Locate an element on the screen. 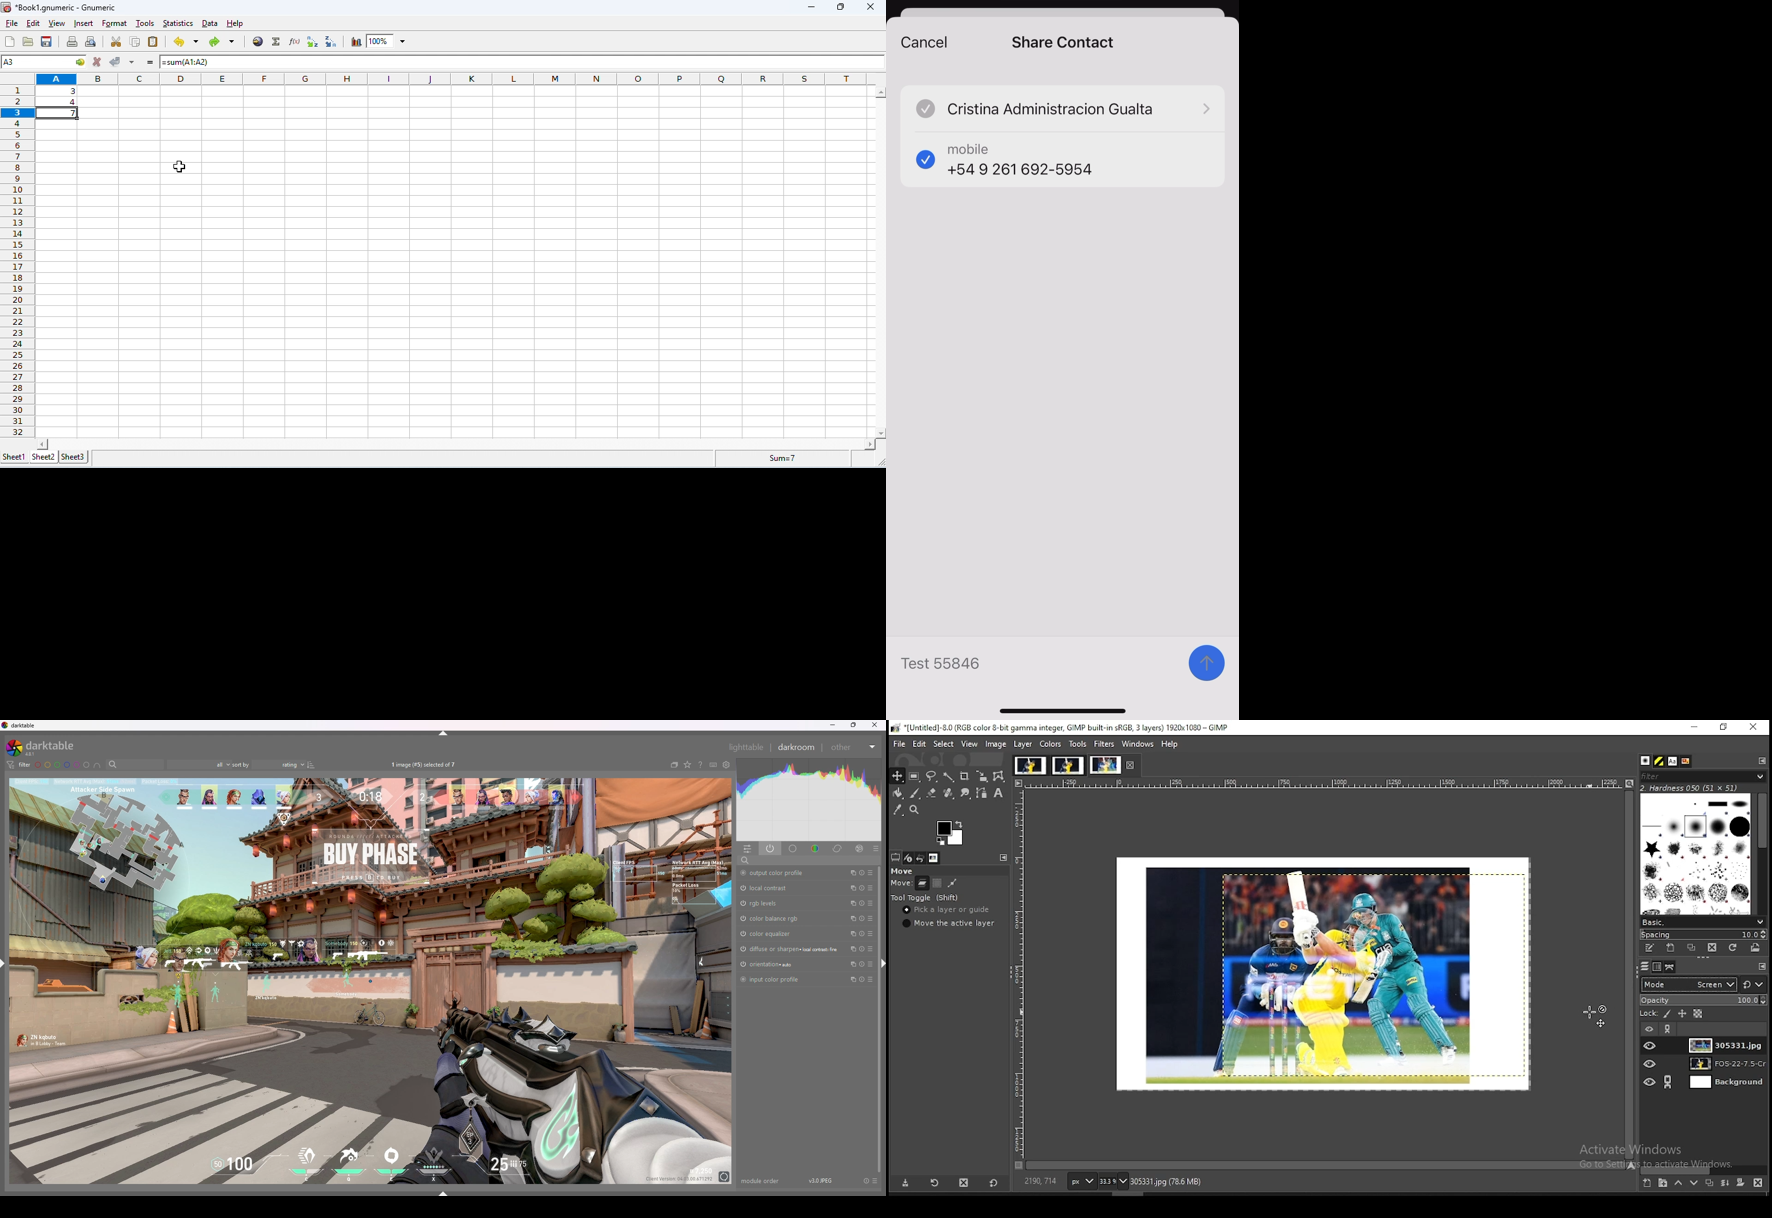  lock size and position is located at coordinates (1681, 1014).